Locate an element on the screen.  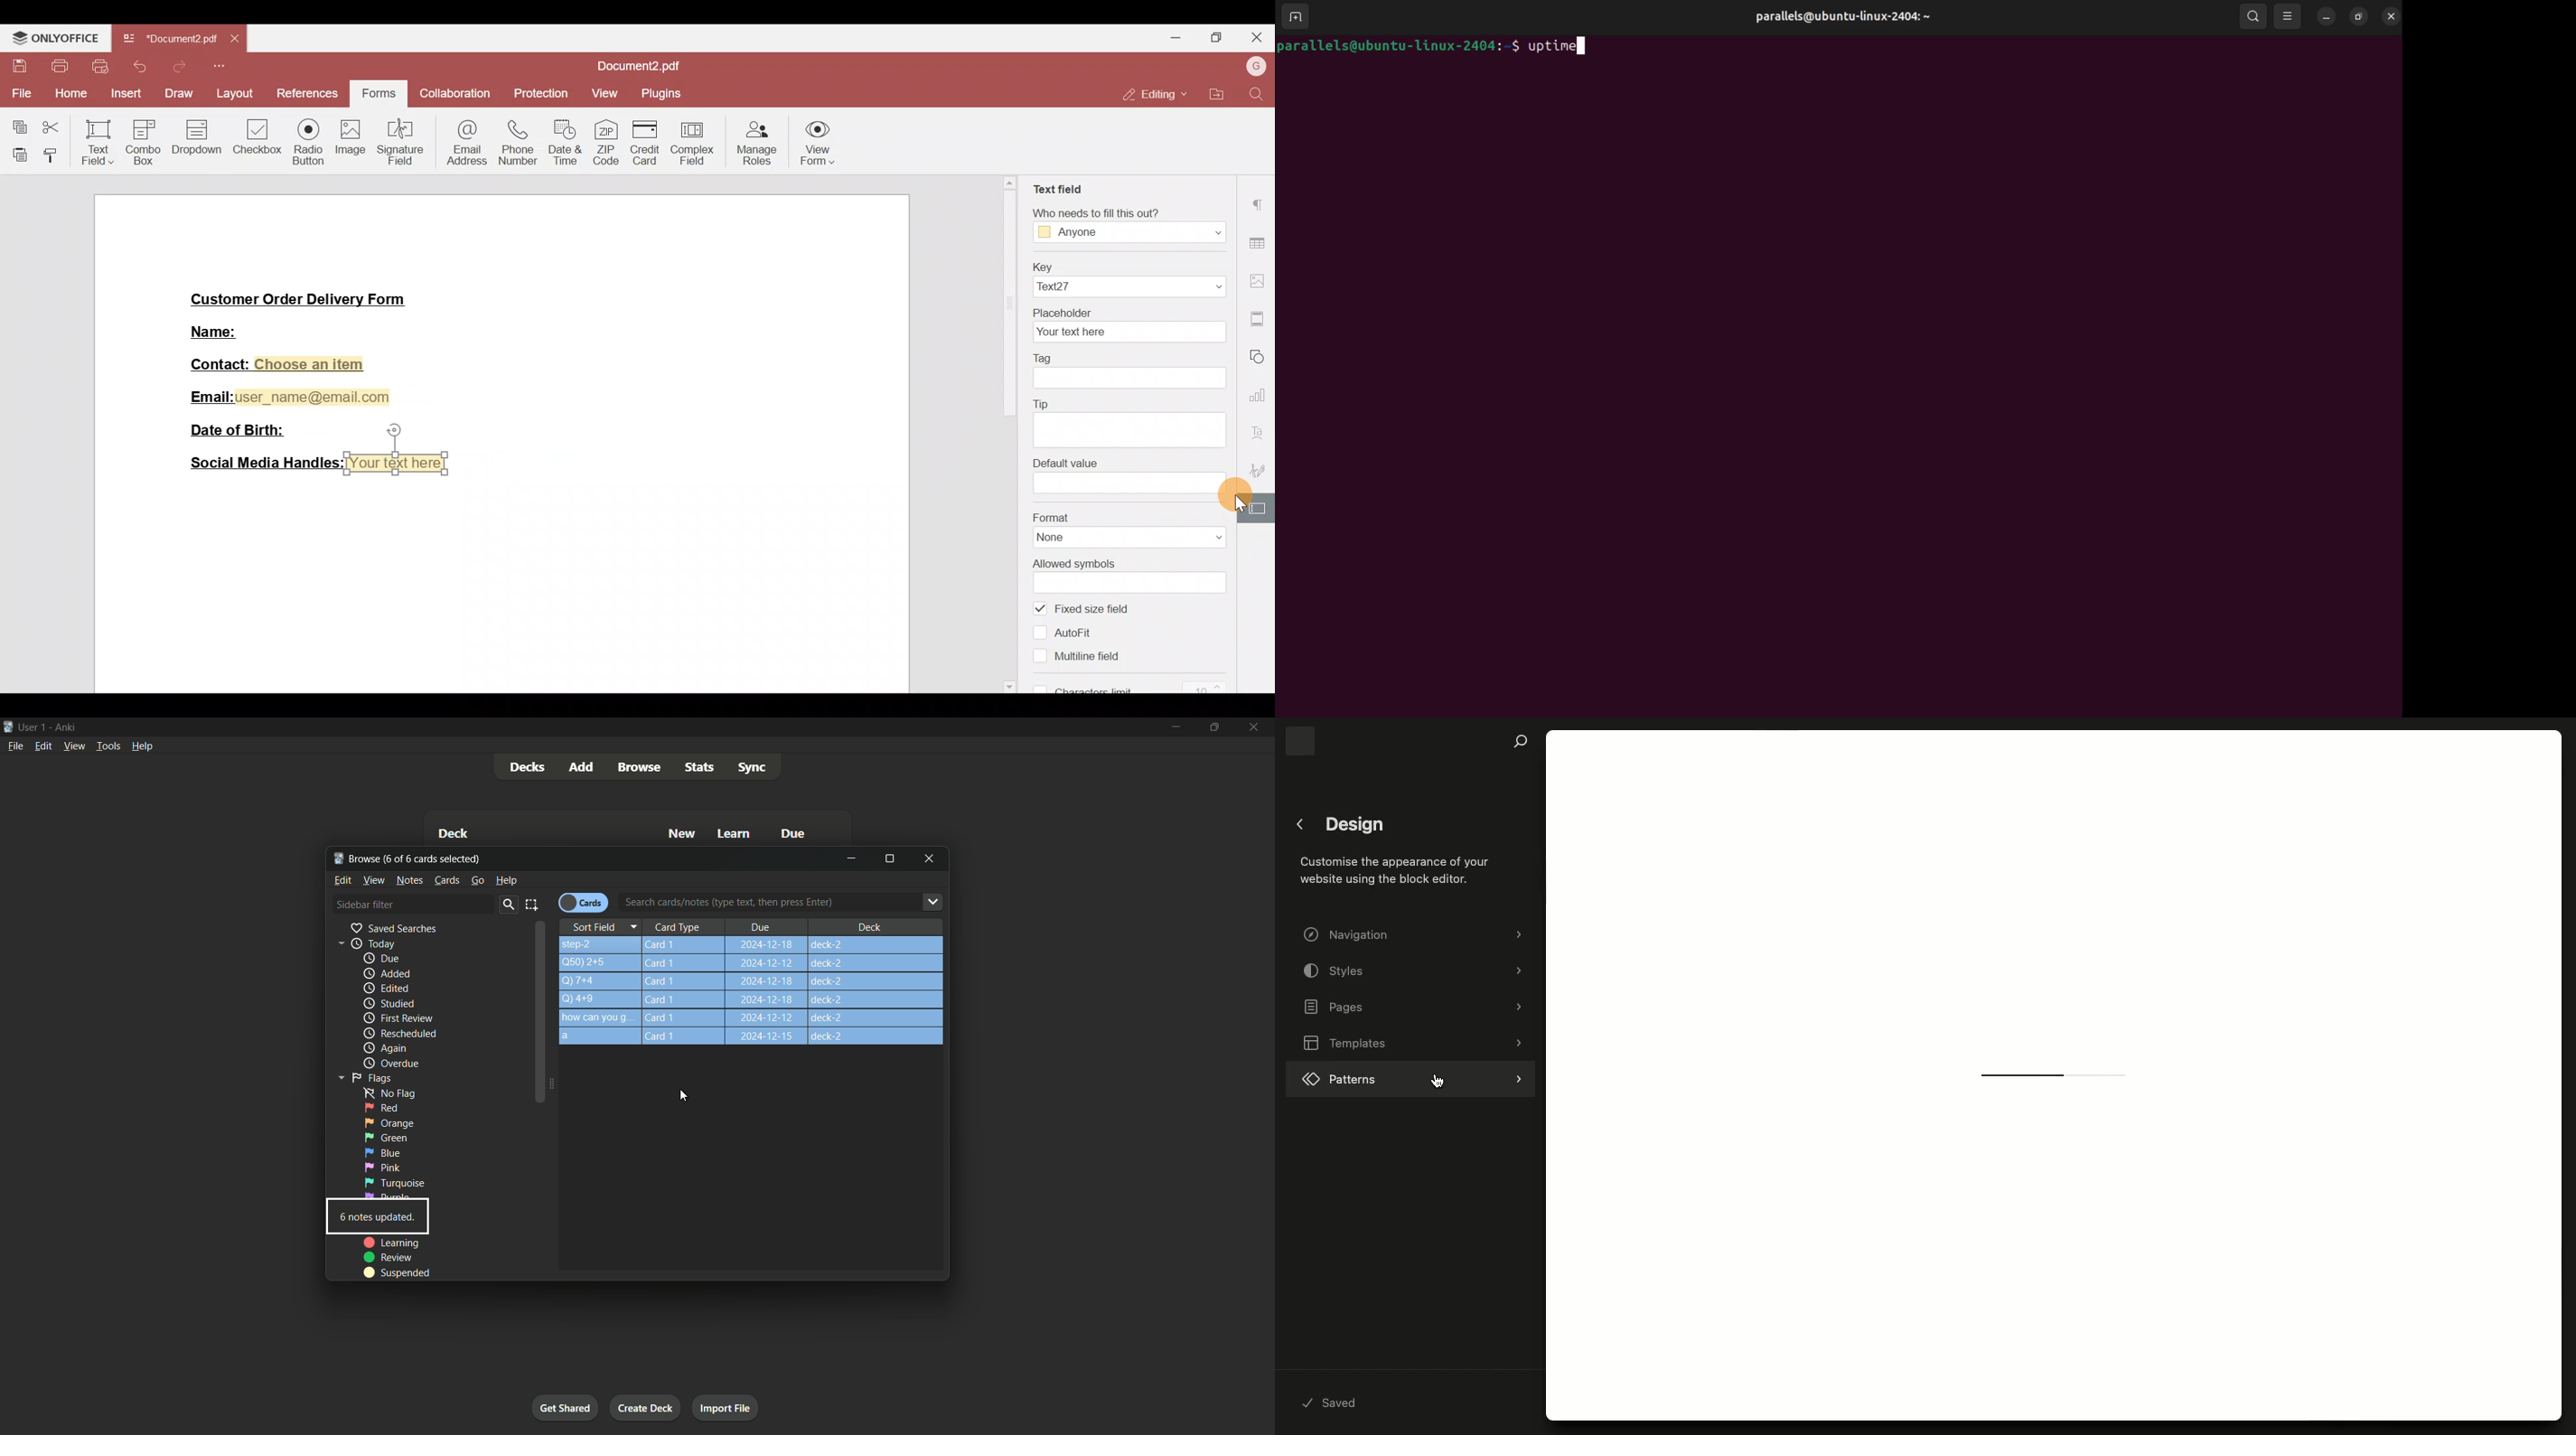
Copy is located at coordinates (15, 124).